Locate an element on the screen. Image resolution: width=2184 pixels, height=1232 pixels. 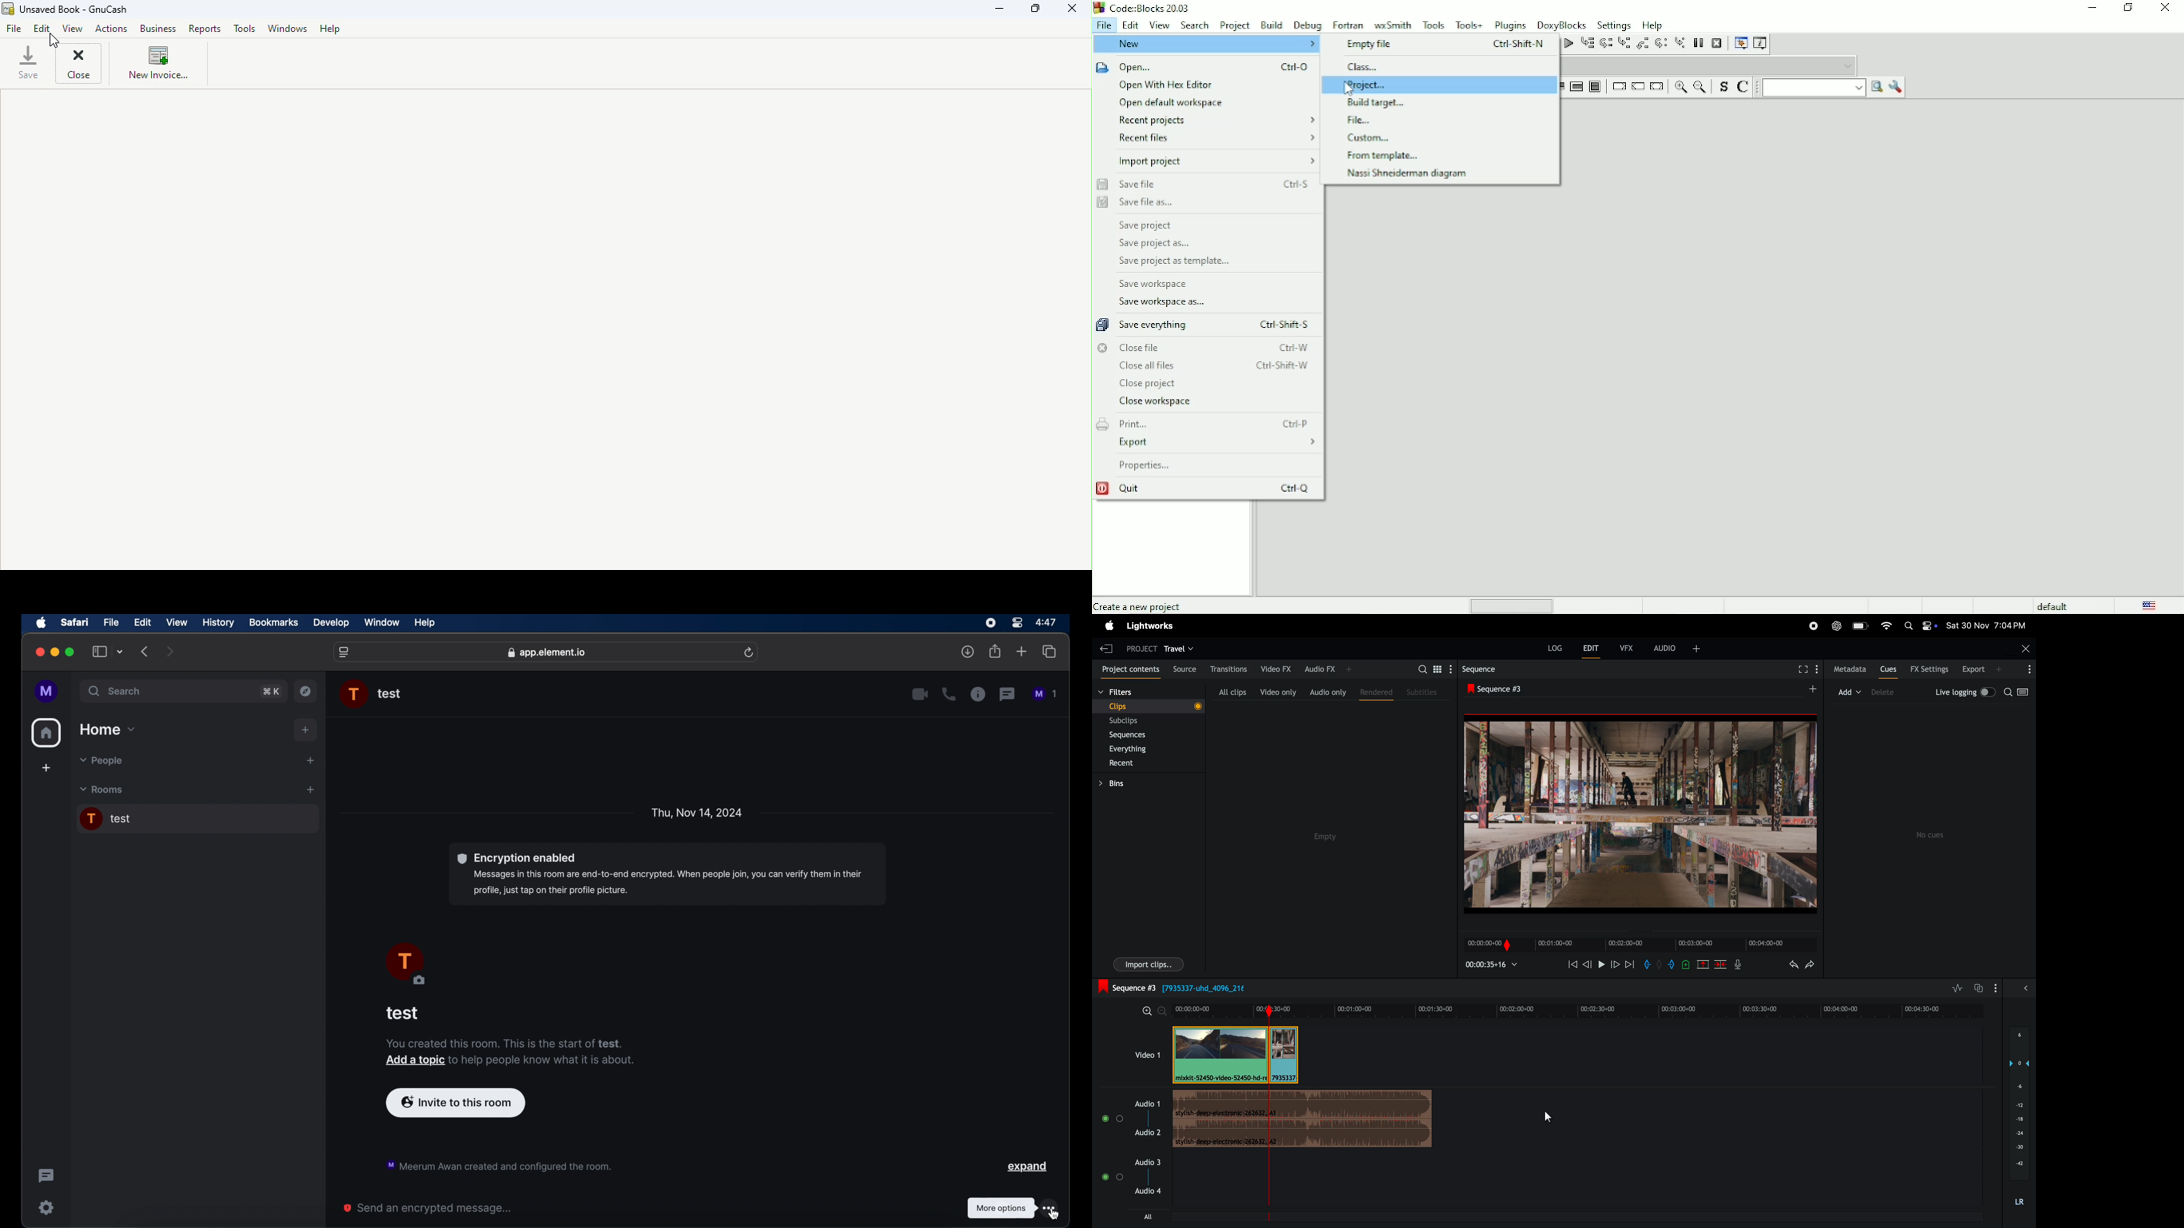
horizontal scroll bar is located at coordinates (1516, 605).